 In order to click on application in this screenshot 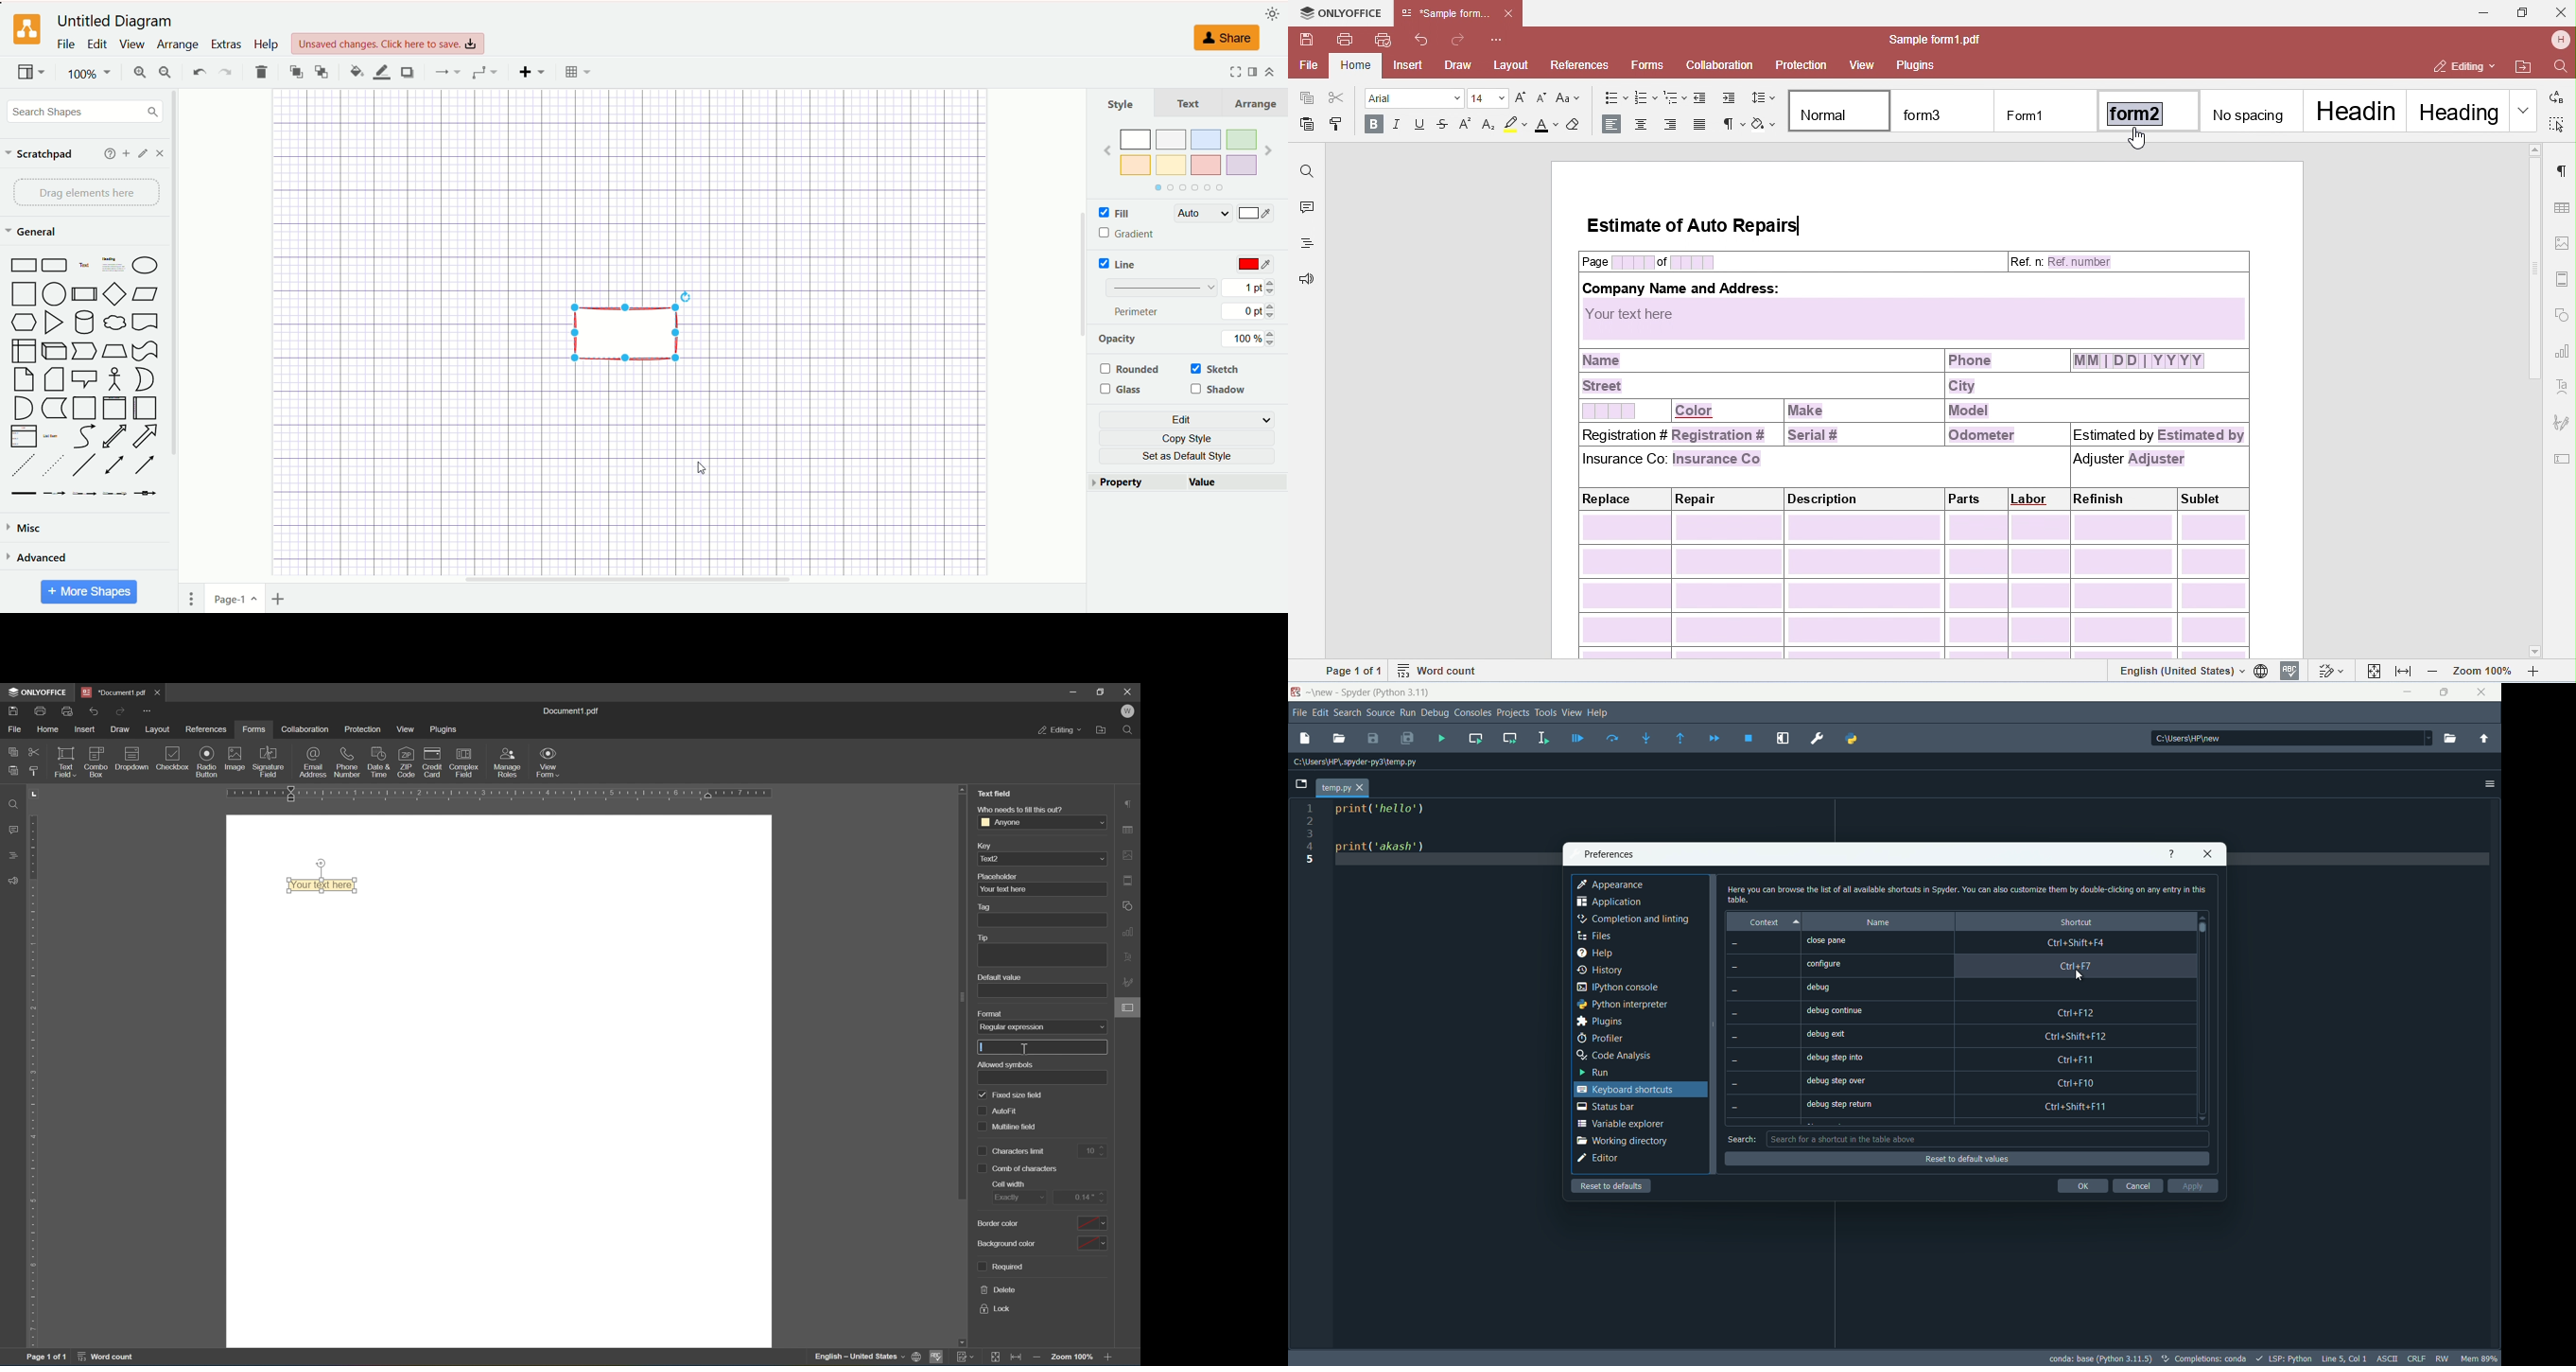, I will do `click(1610, 904)`.